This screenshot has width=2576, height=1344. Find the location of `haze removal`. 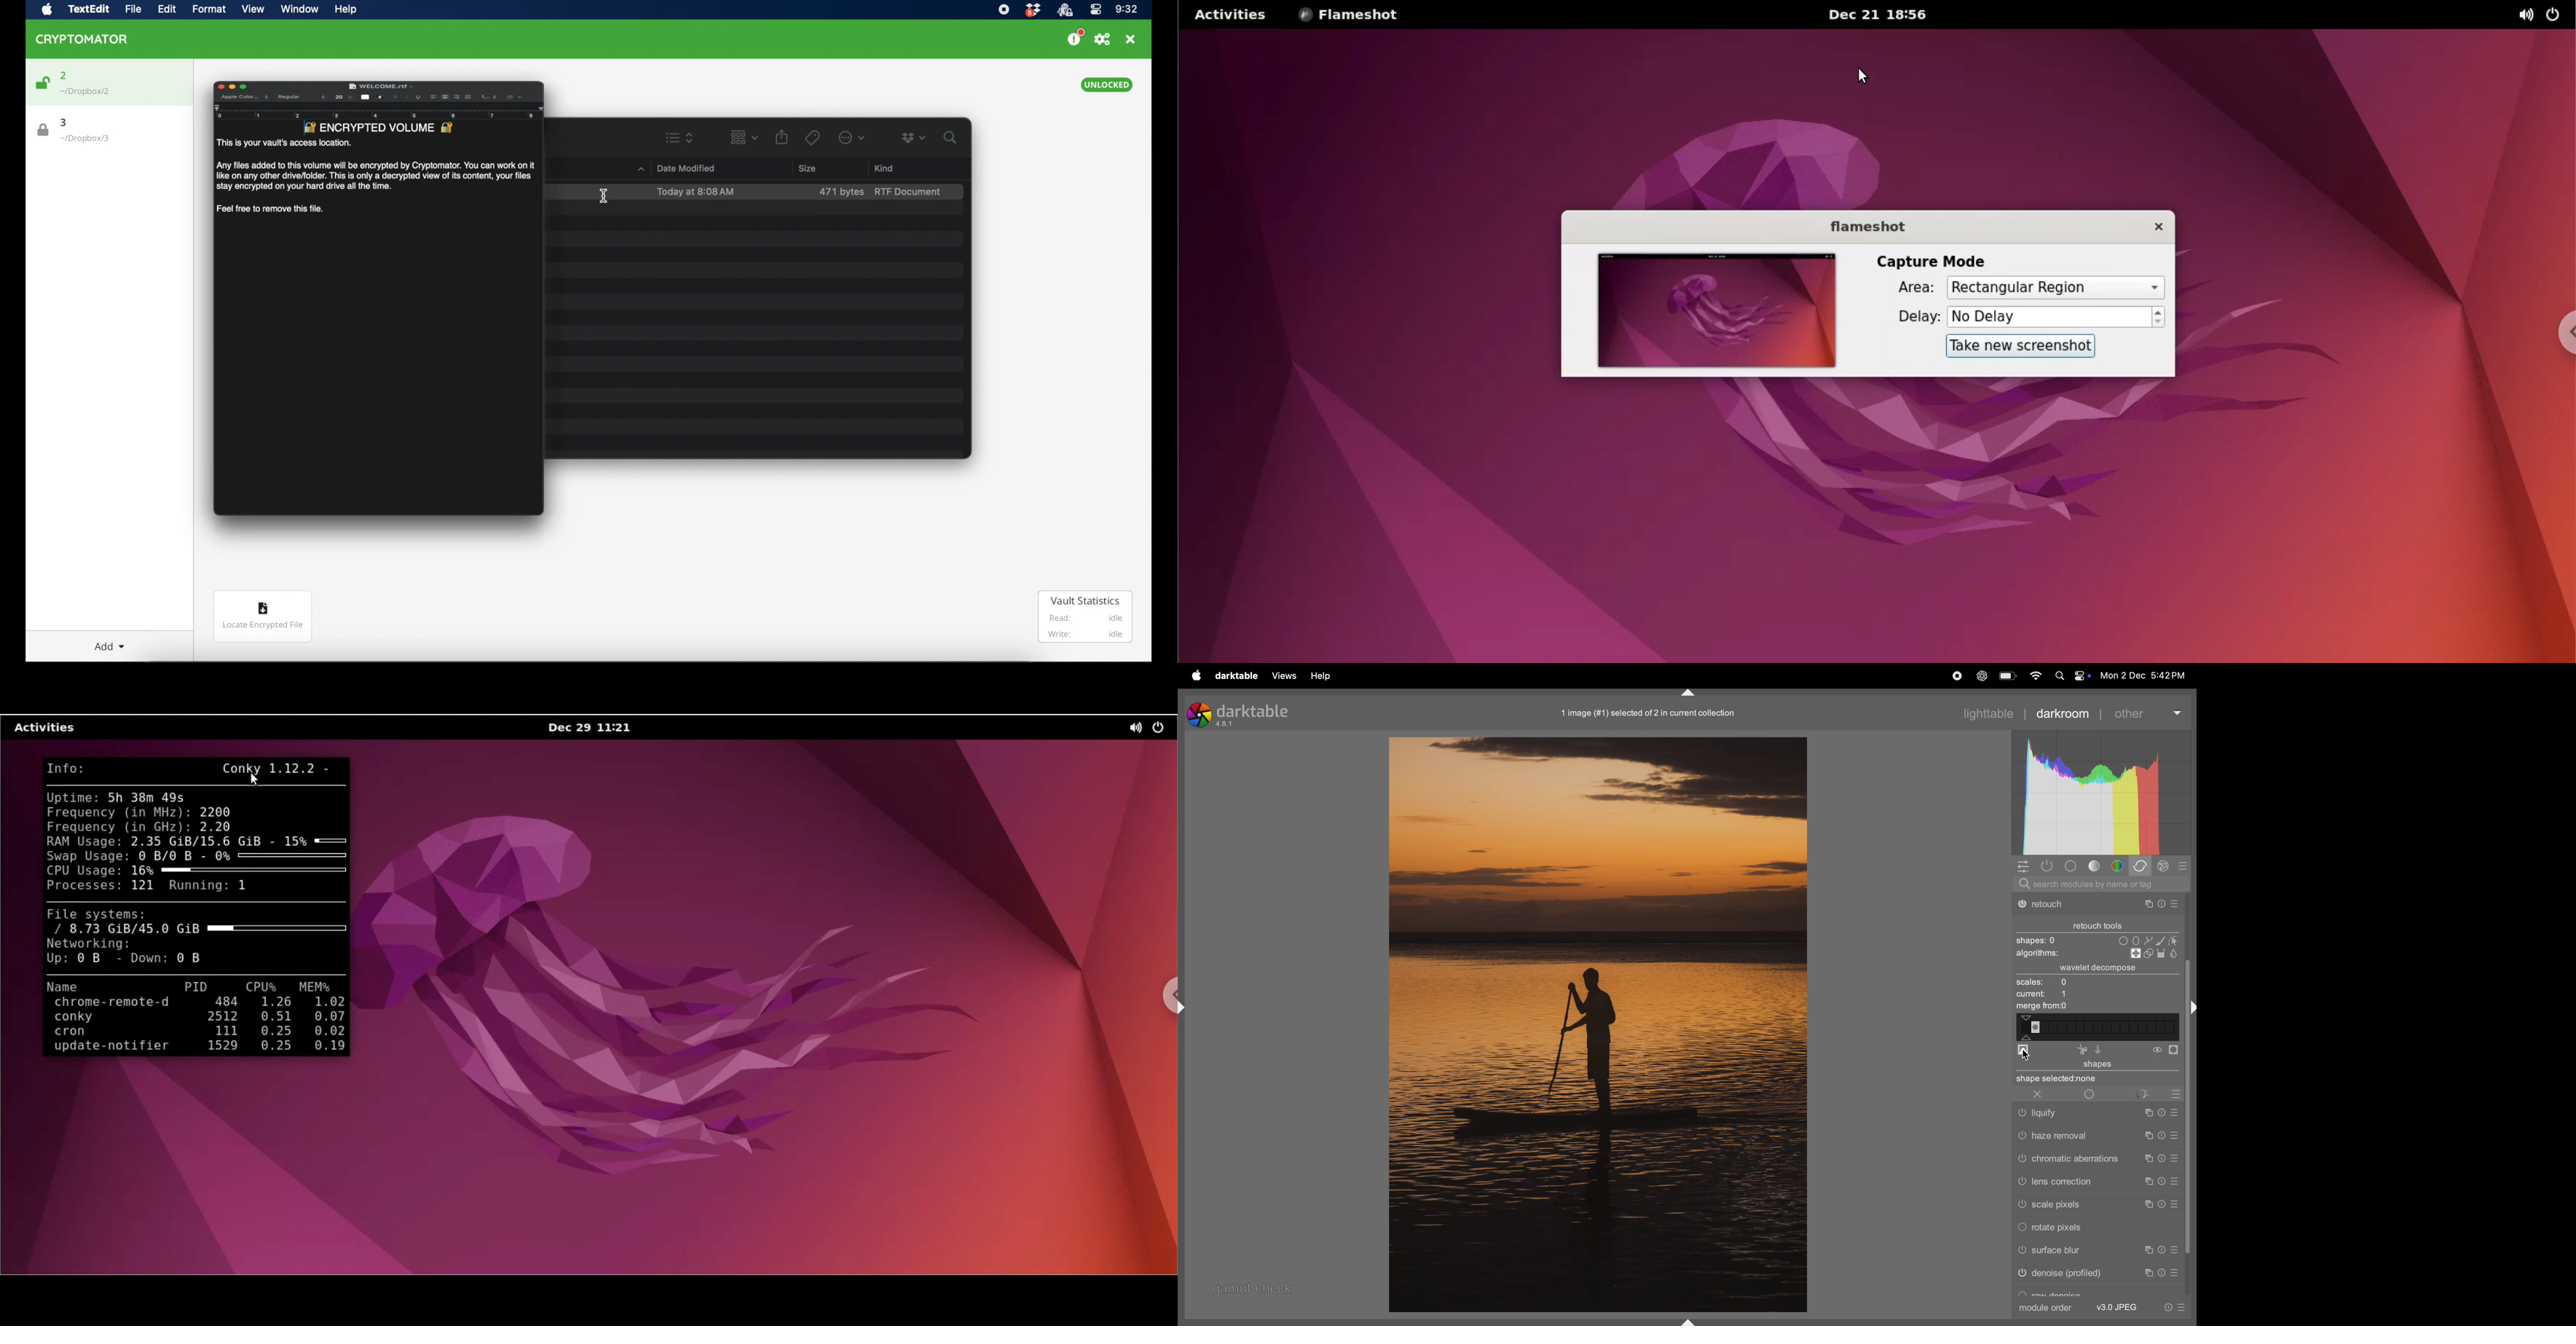

haze removal is located at coordinates (2097, 1135).